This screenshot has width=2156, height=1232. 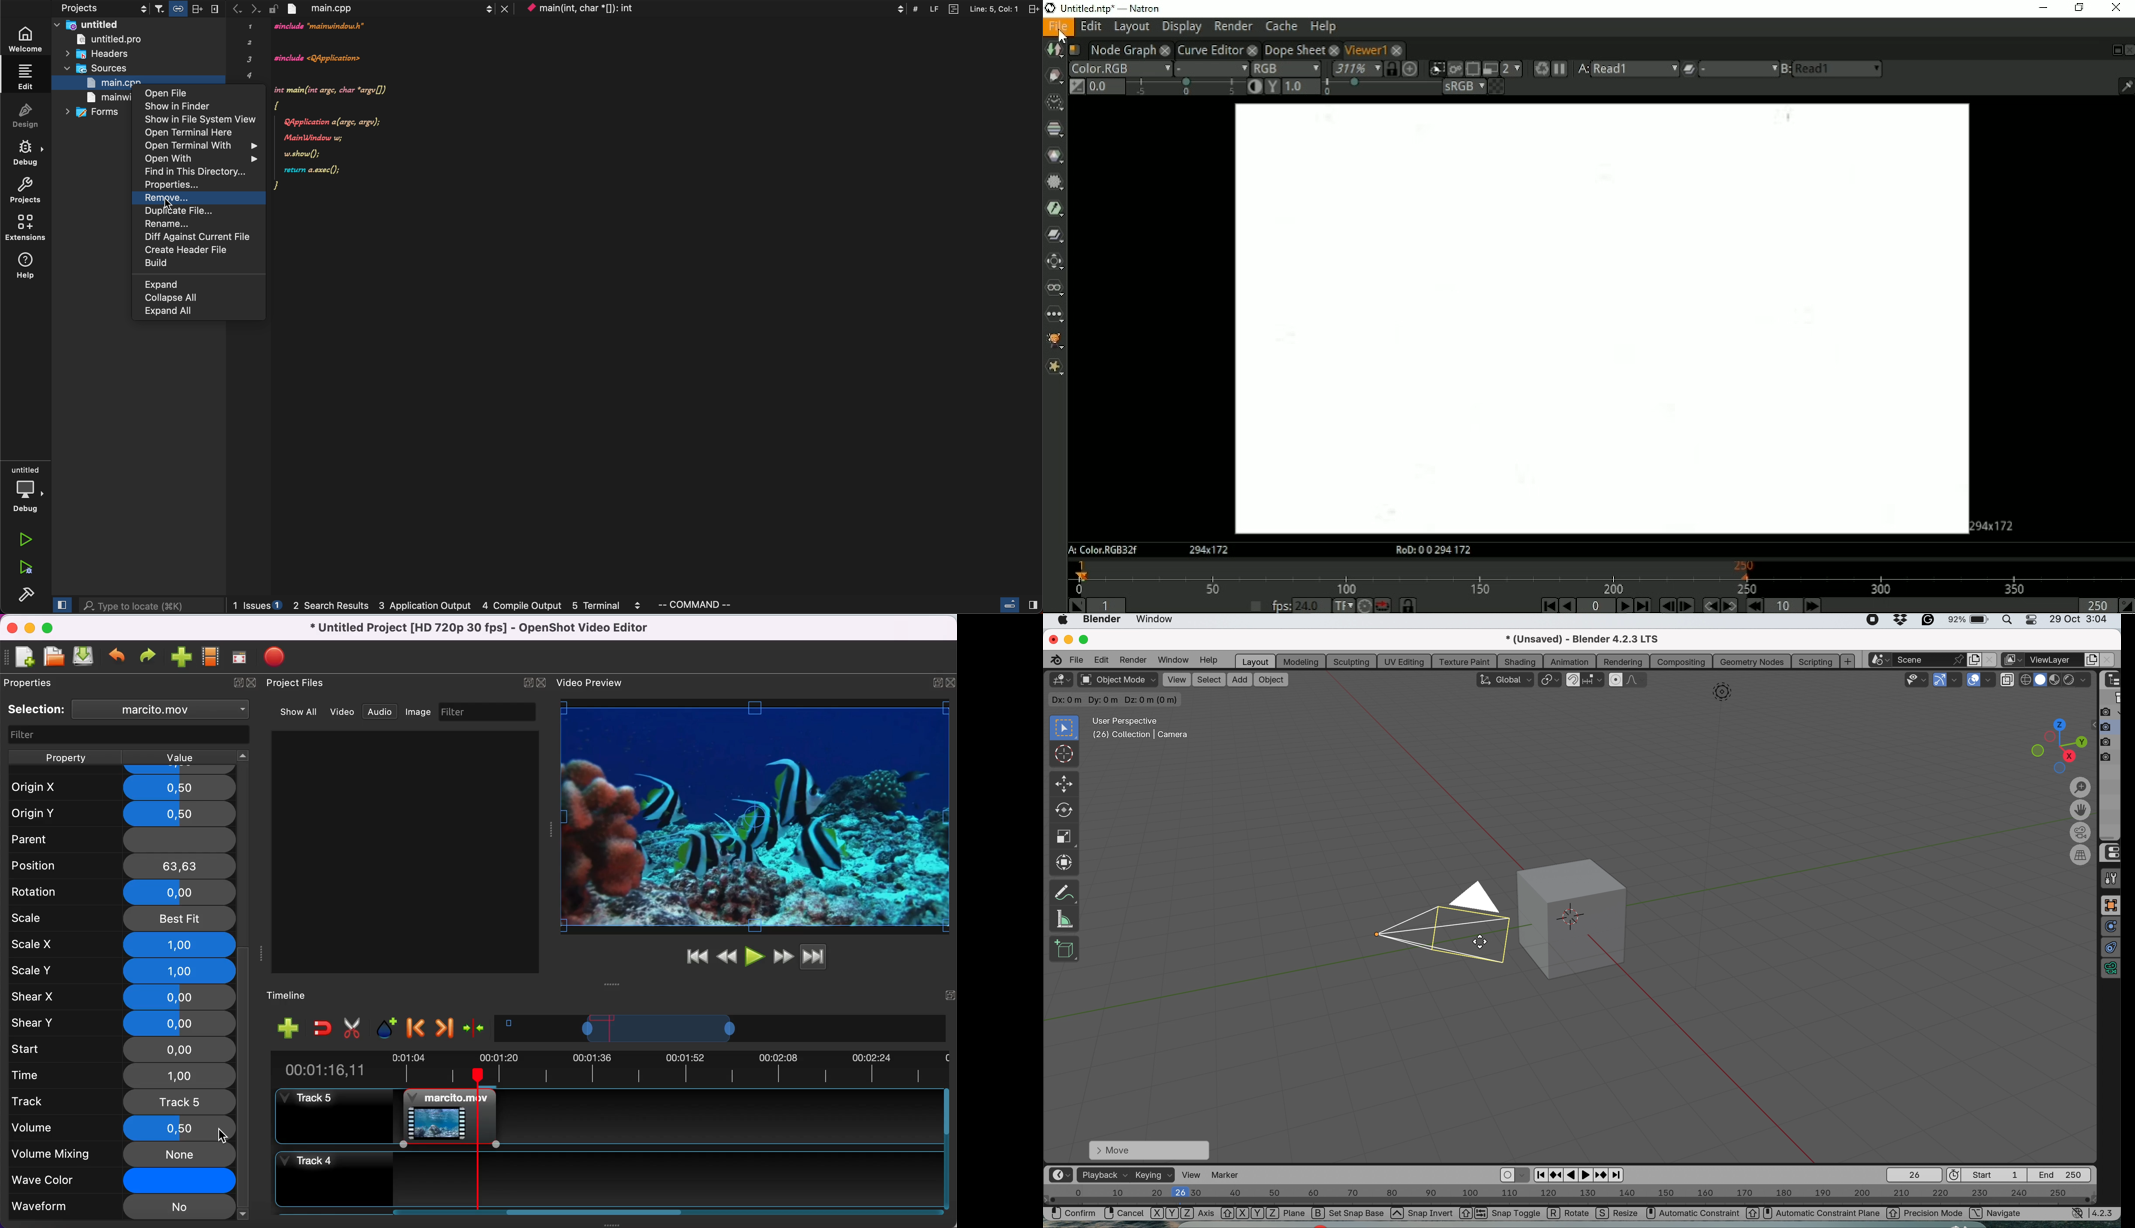 I want to click on window, so click(x=1159, y=621).